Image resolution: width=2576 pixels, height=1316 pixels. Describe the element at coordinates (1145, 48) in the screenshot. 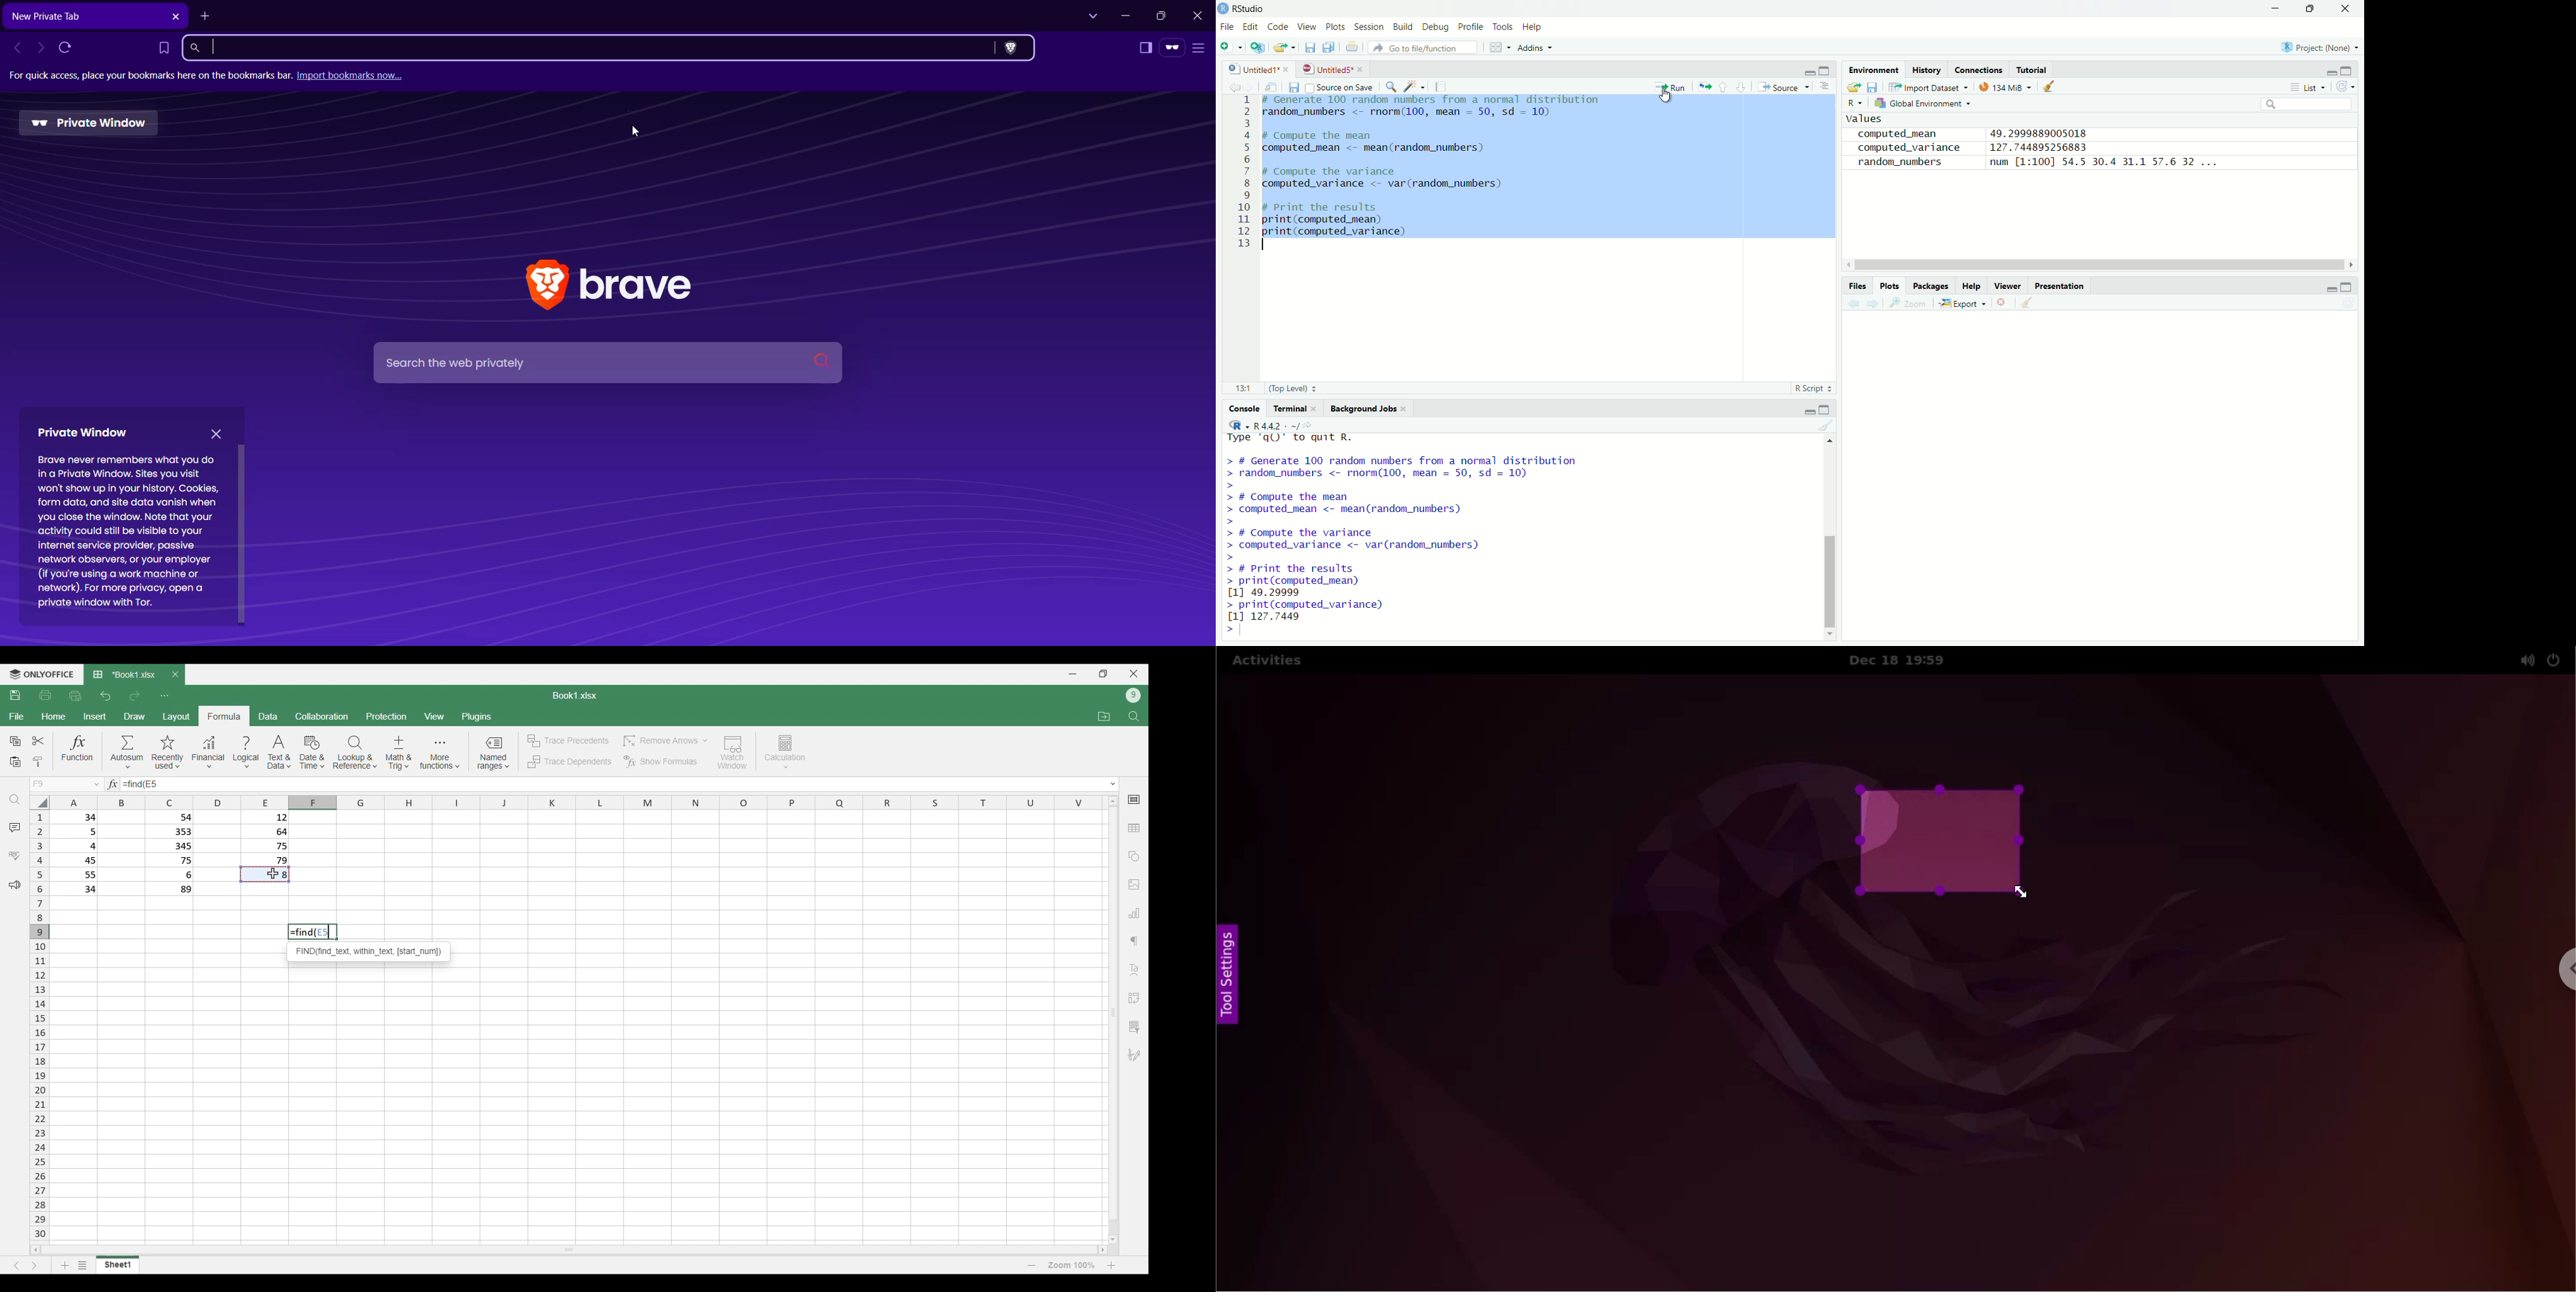

I see `Show Sidebar` at that location.